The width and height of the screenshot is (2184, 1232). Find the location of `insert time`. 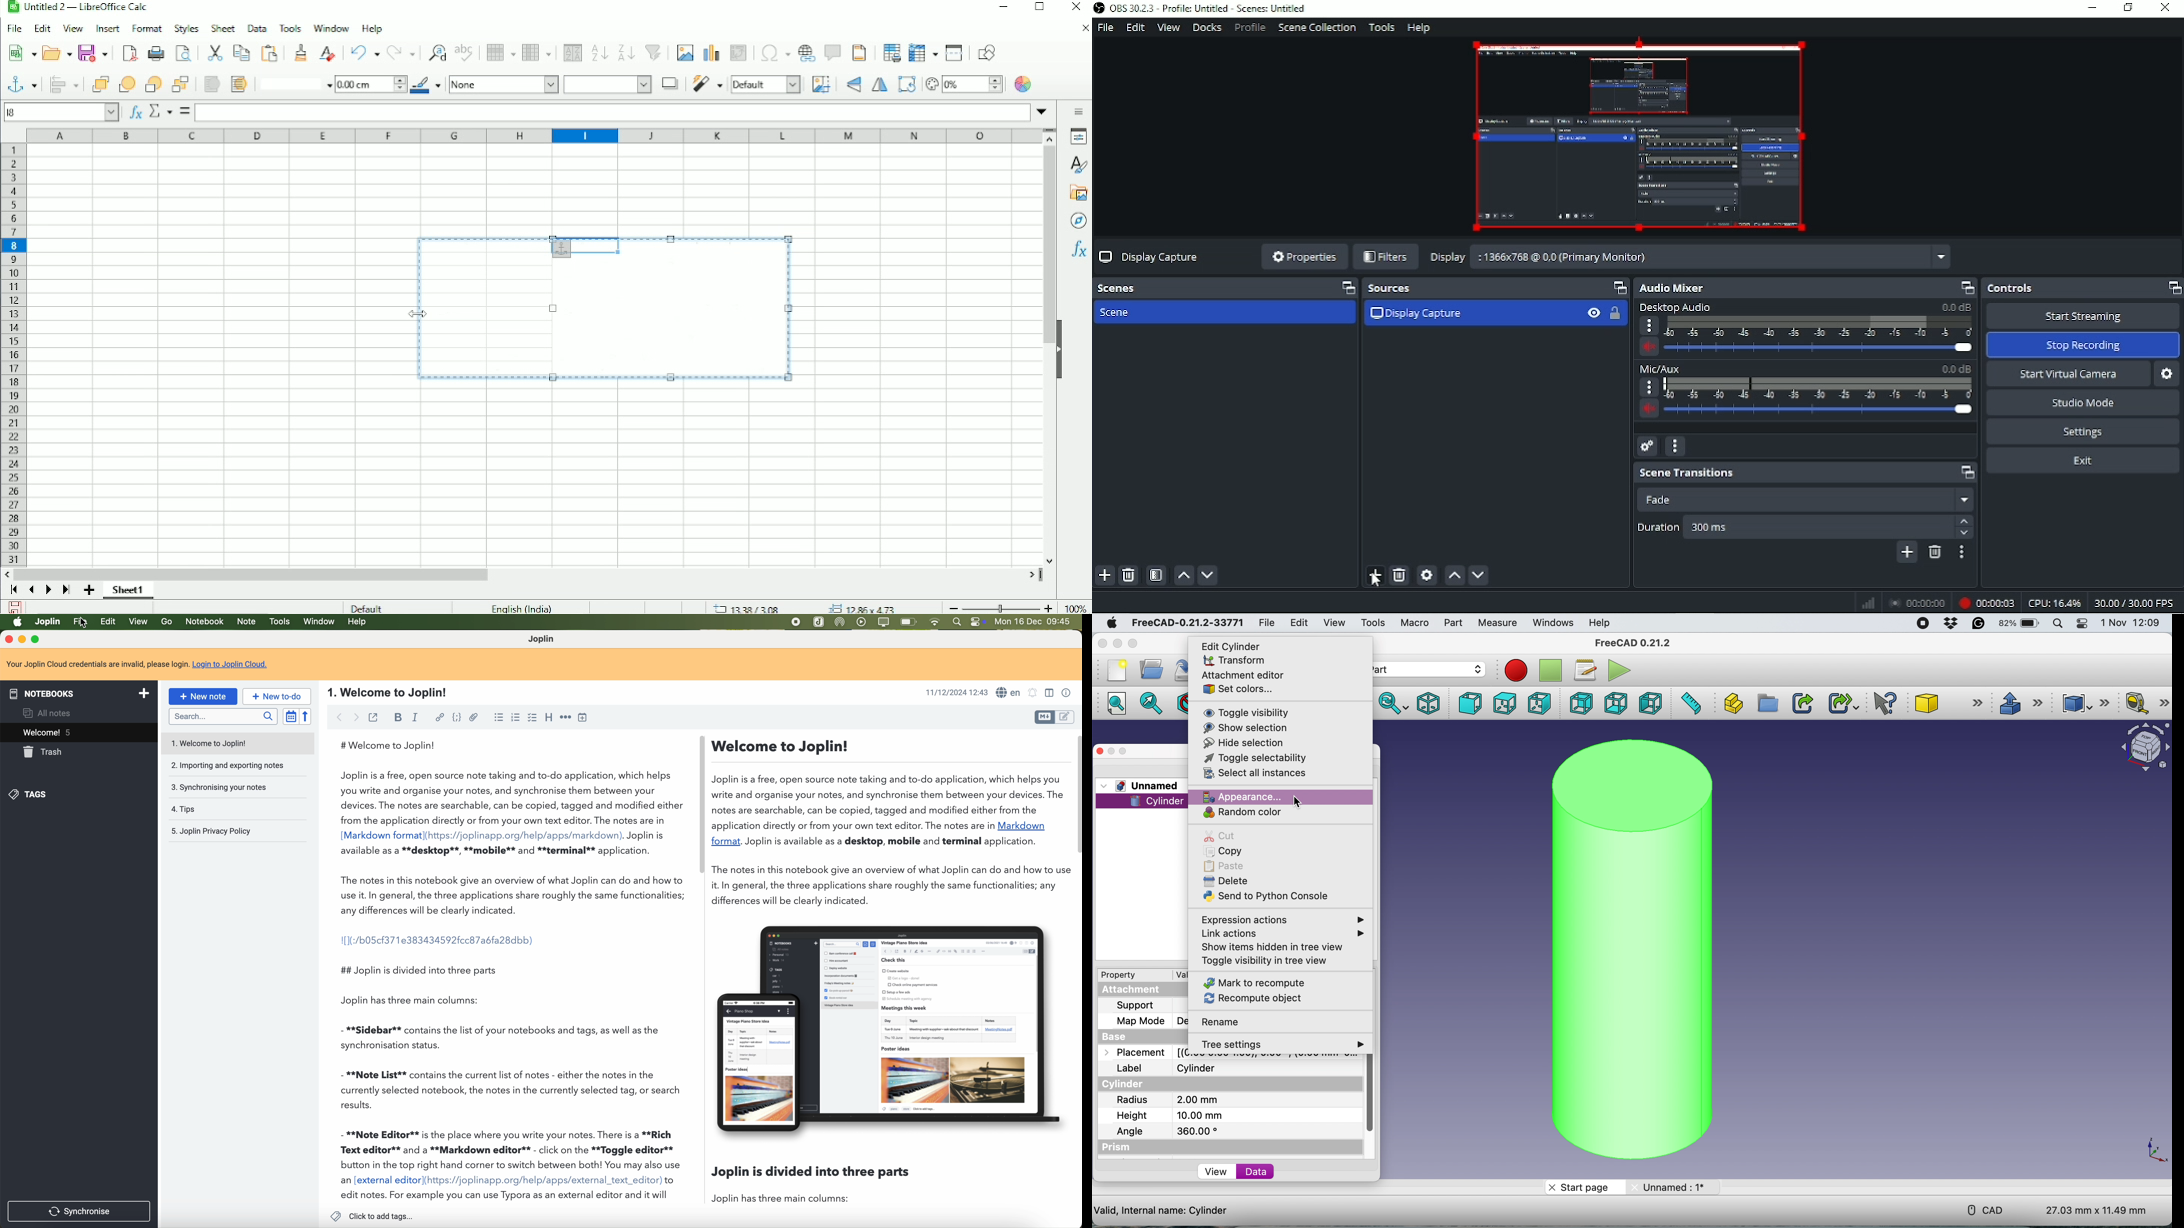

insert time is located at coordinates (582, 717).